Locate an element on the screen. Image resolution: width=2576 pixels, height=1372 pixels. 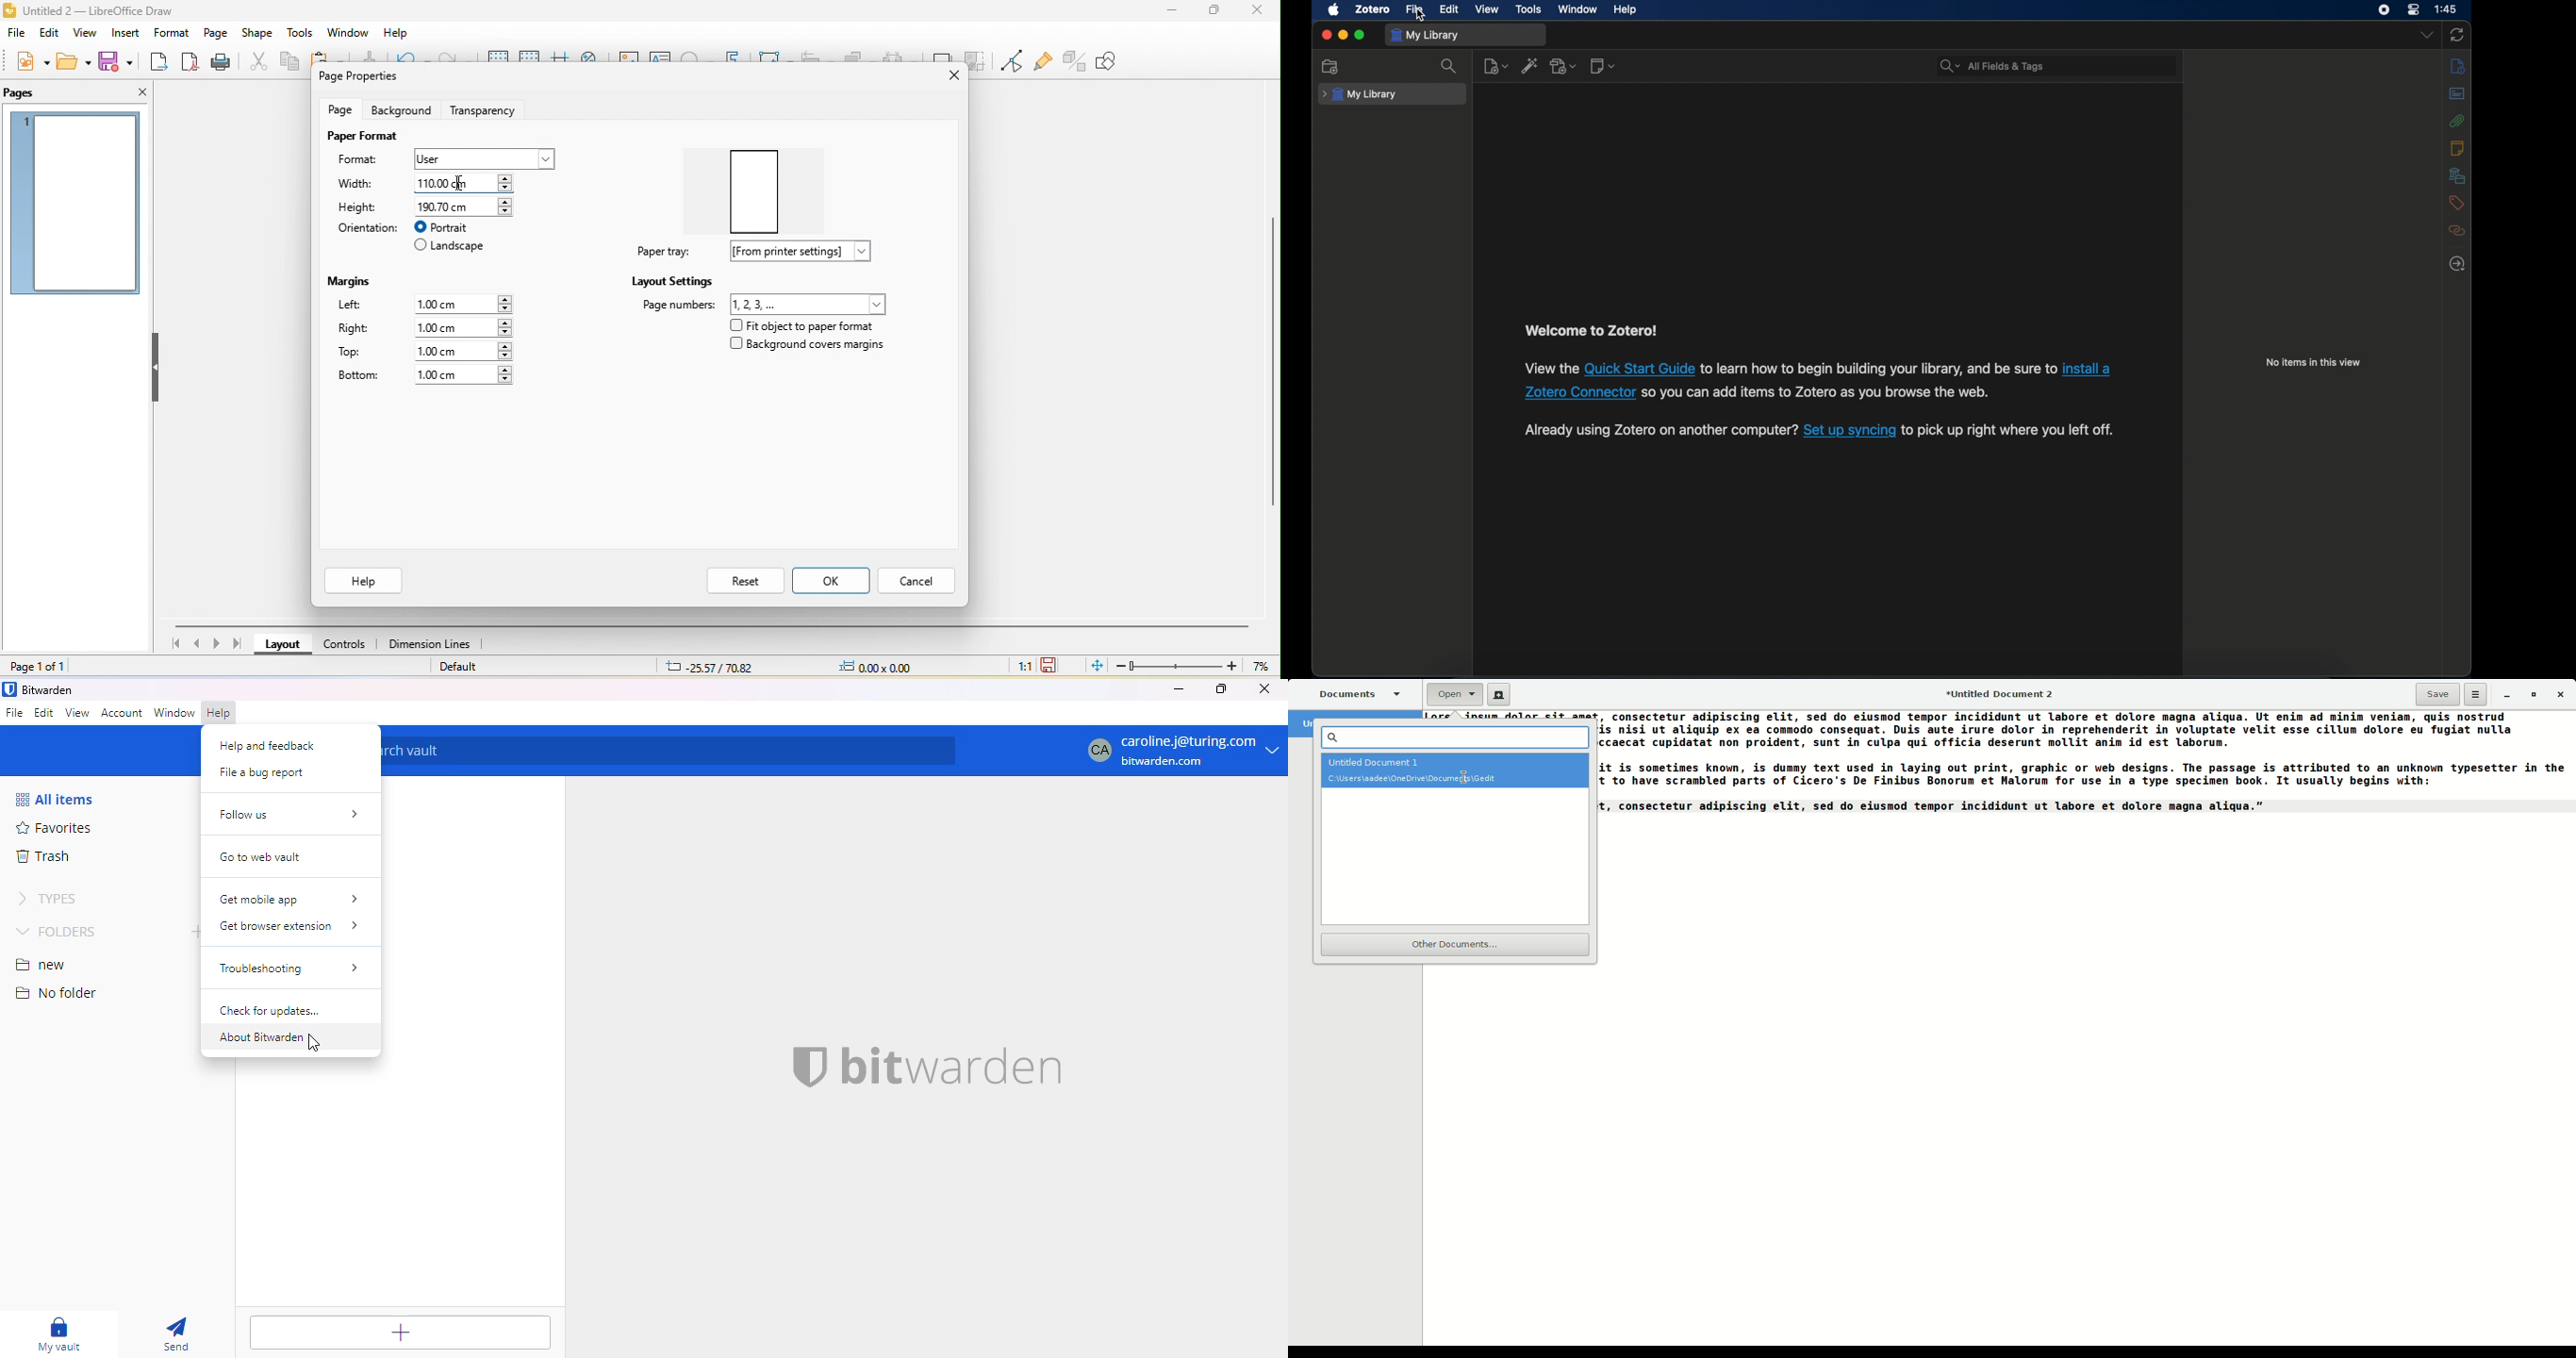
new folder is located at coordinates (193, 930).